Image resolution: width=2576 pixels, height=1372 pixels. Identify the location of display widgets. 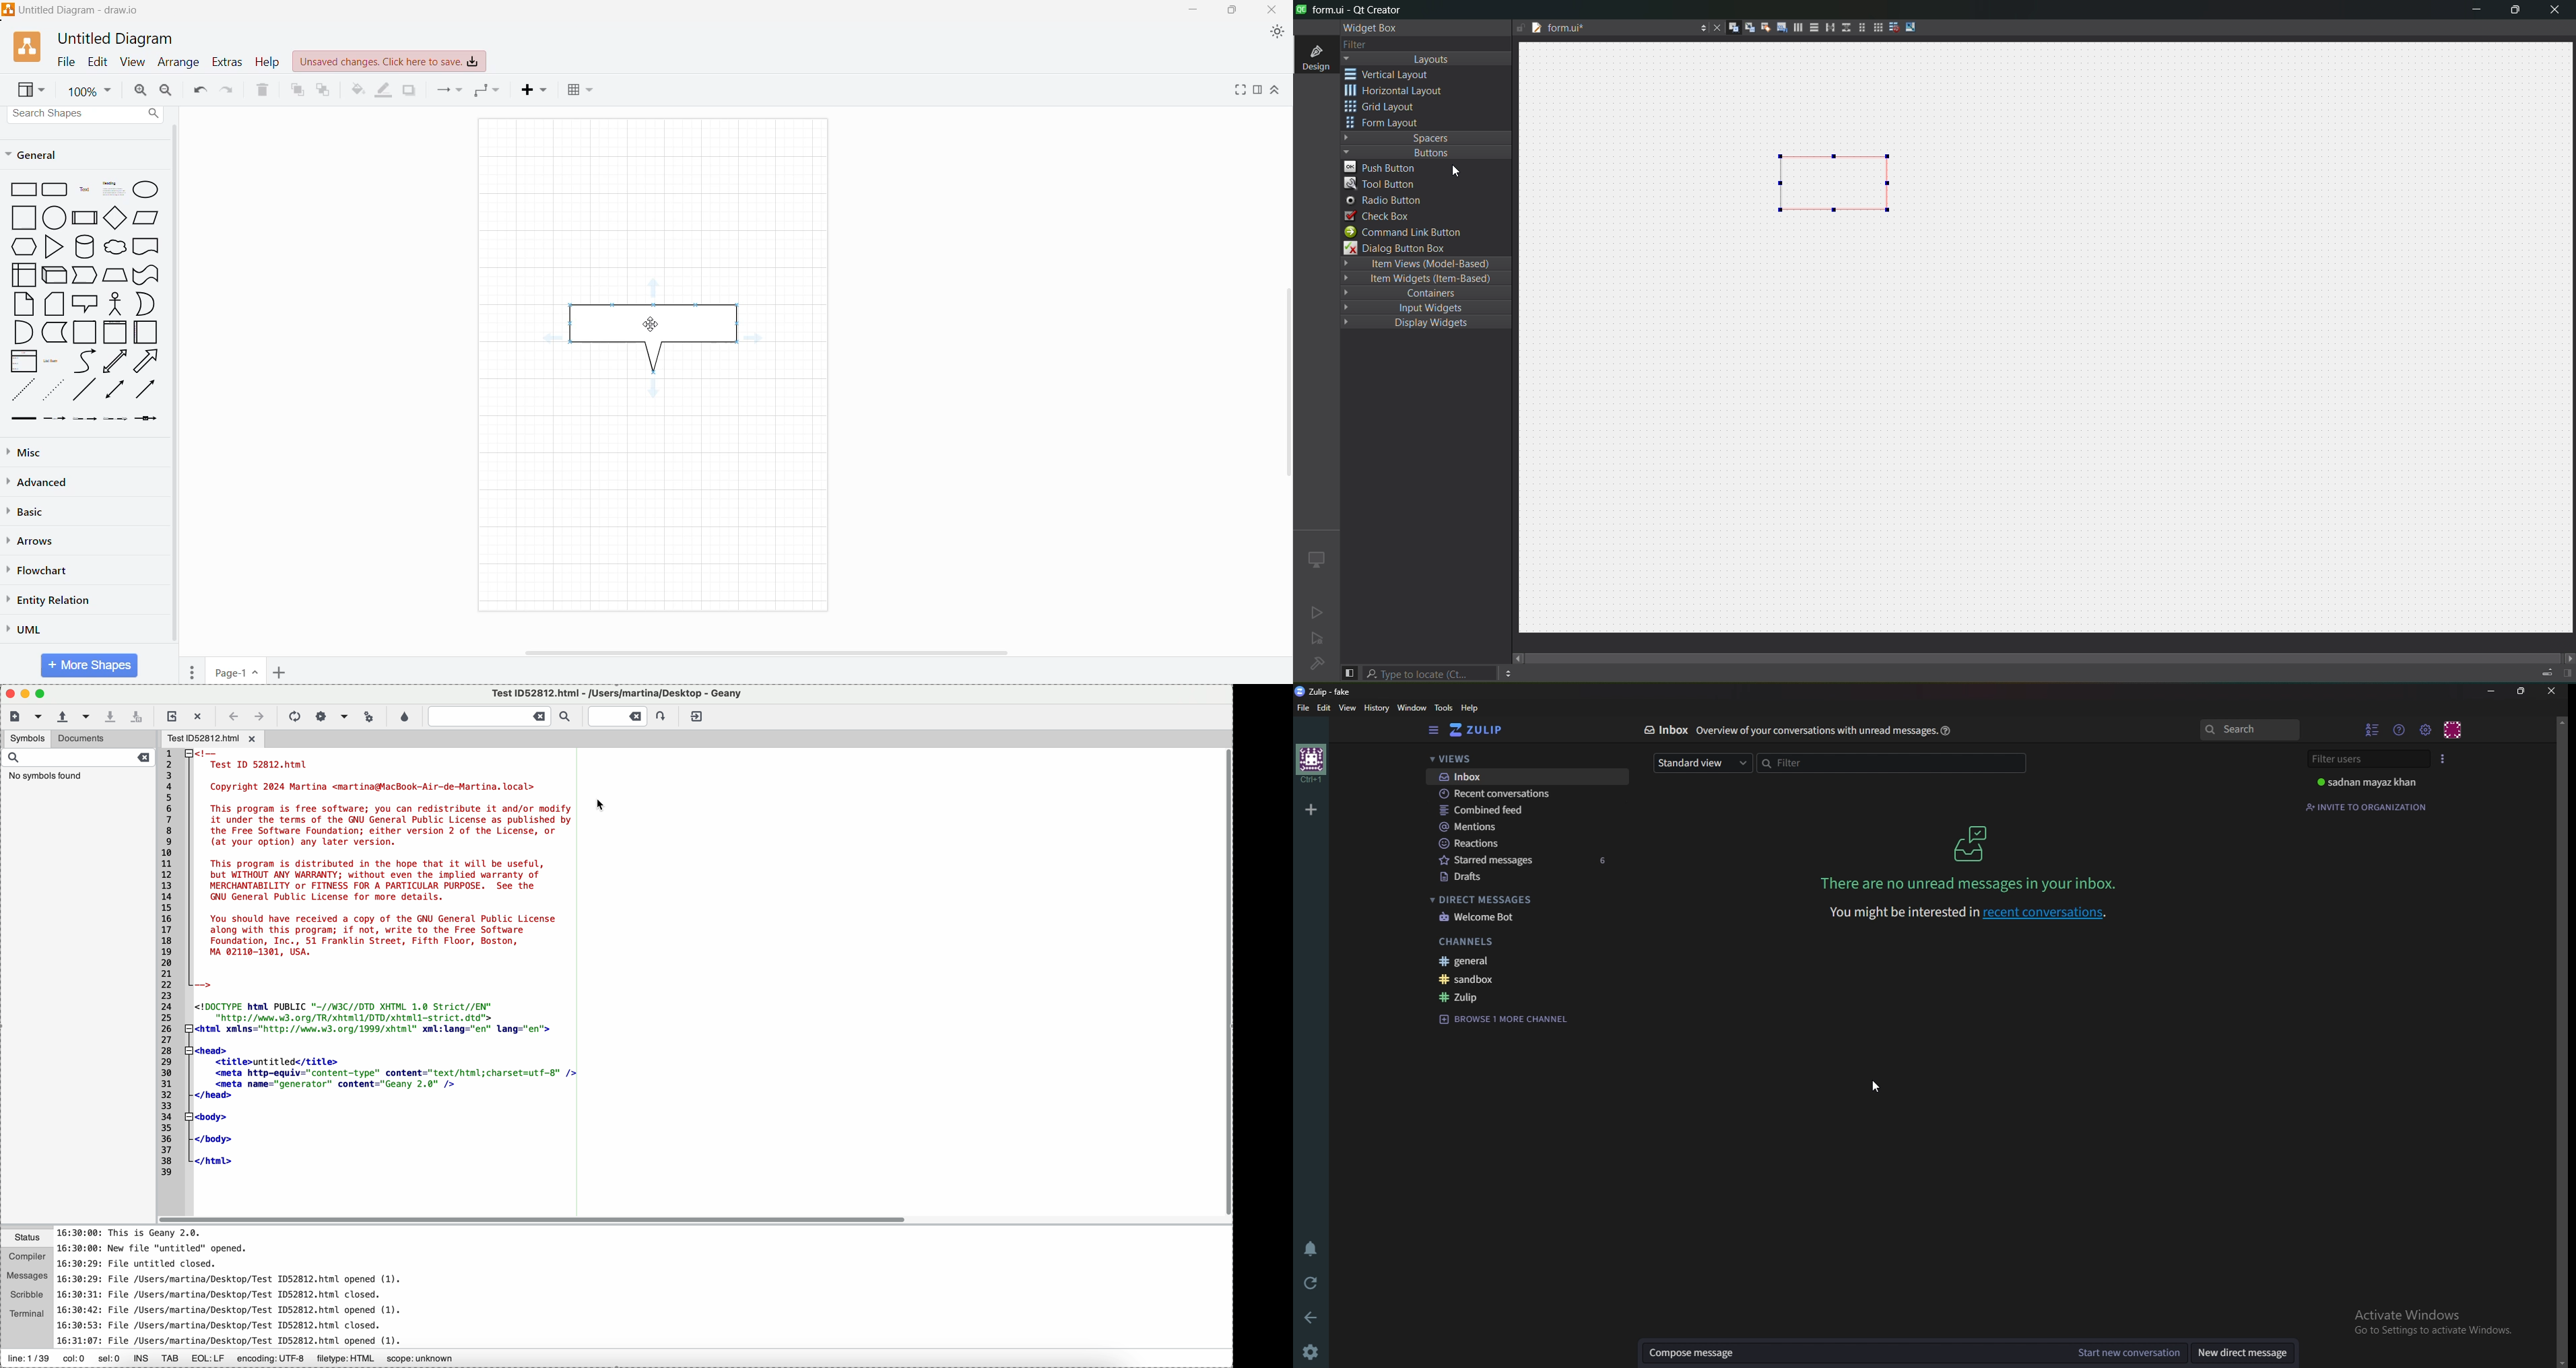
(1416, 323).